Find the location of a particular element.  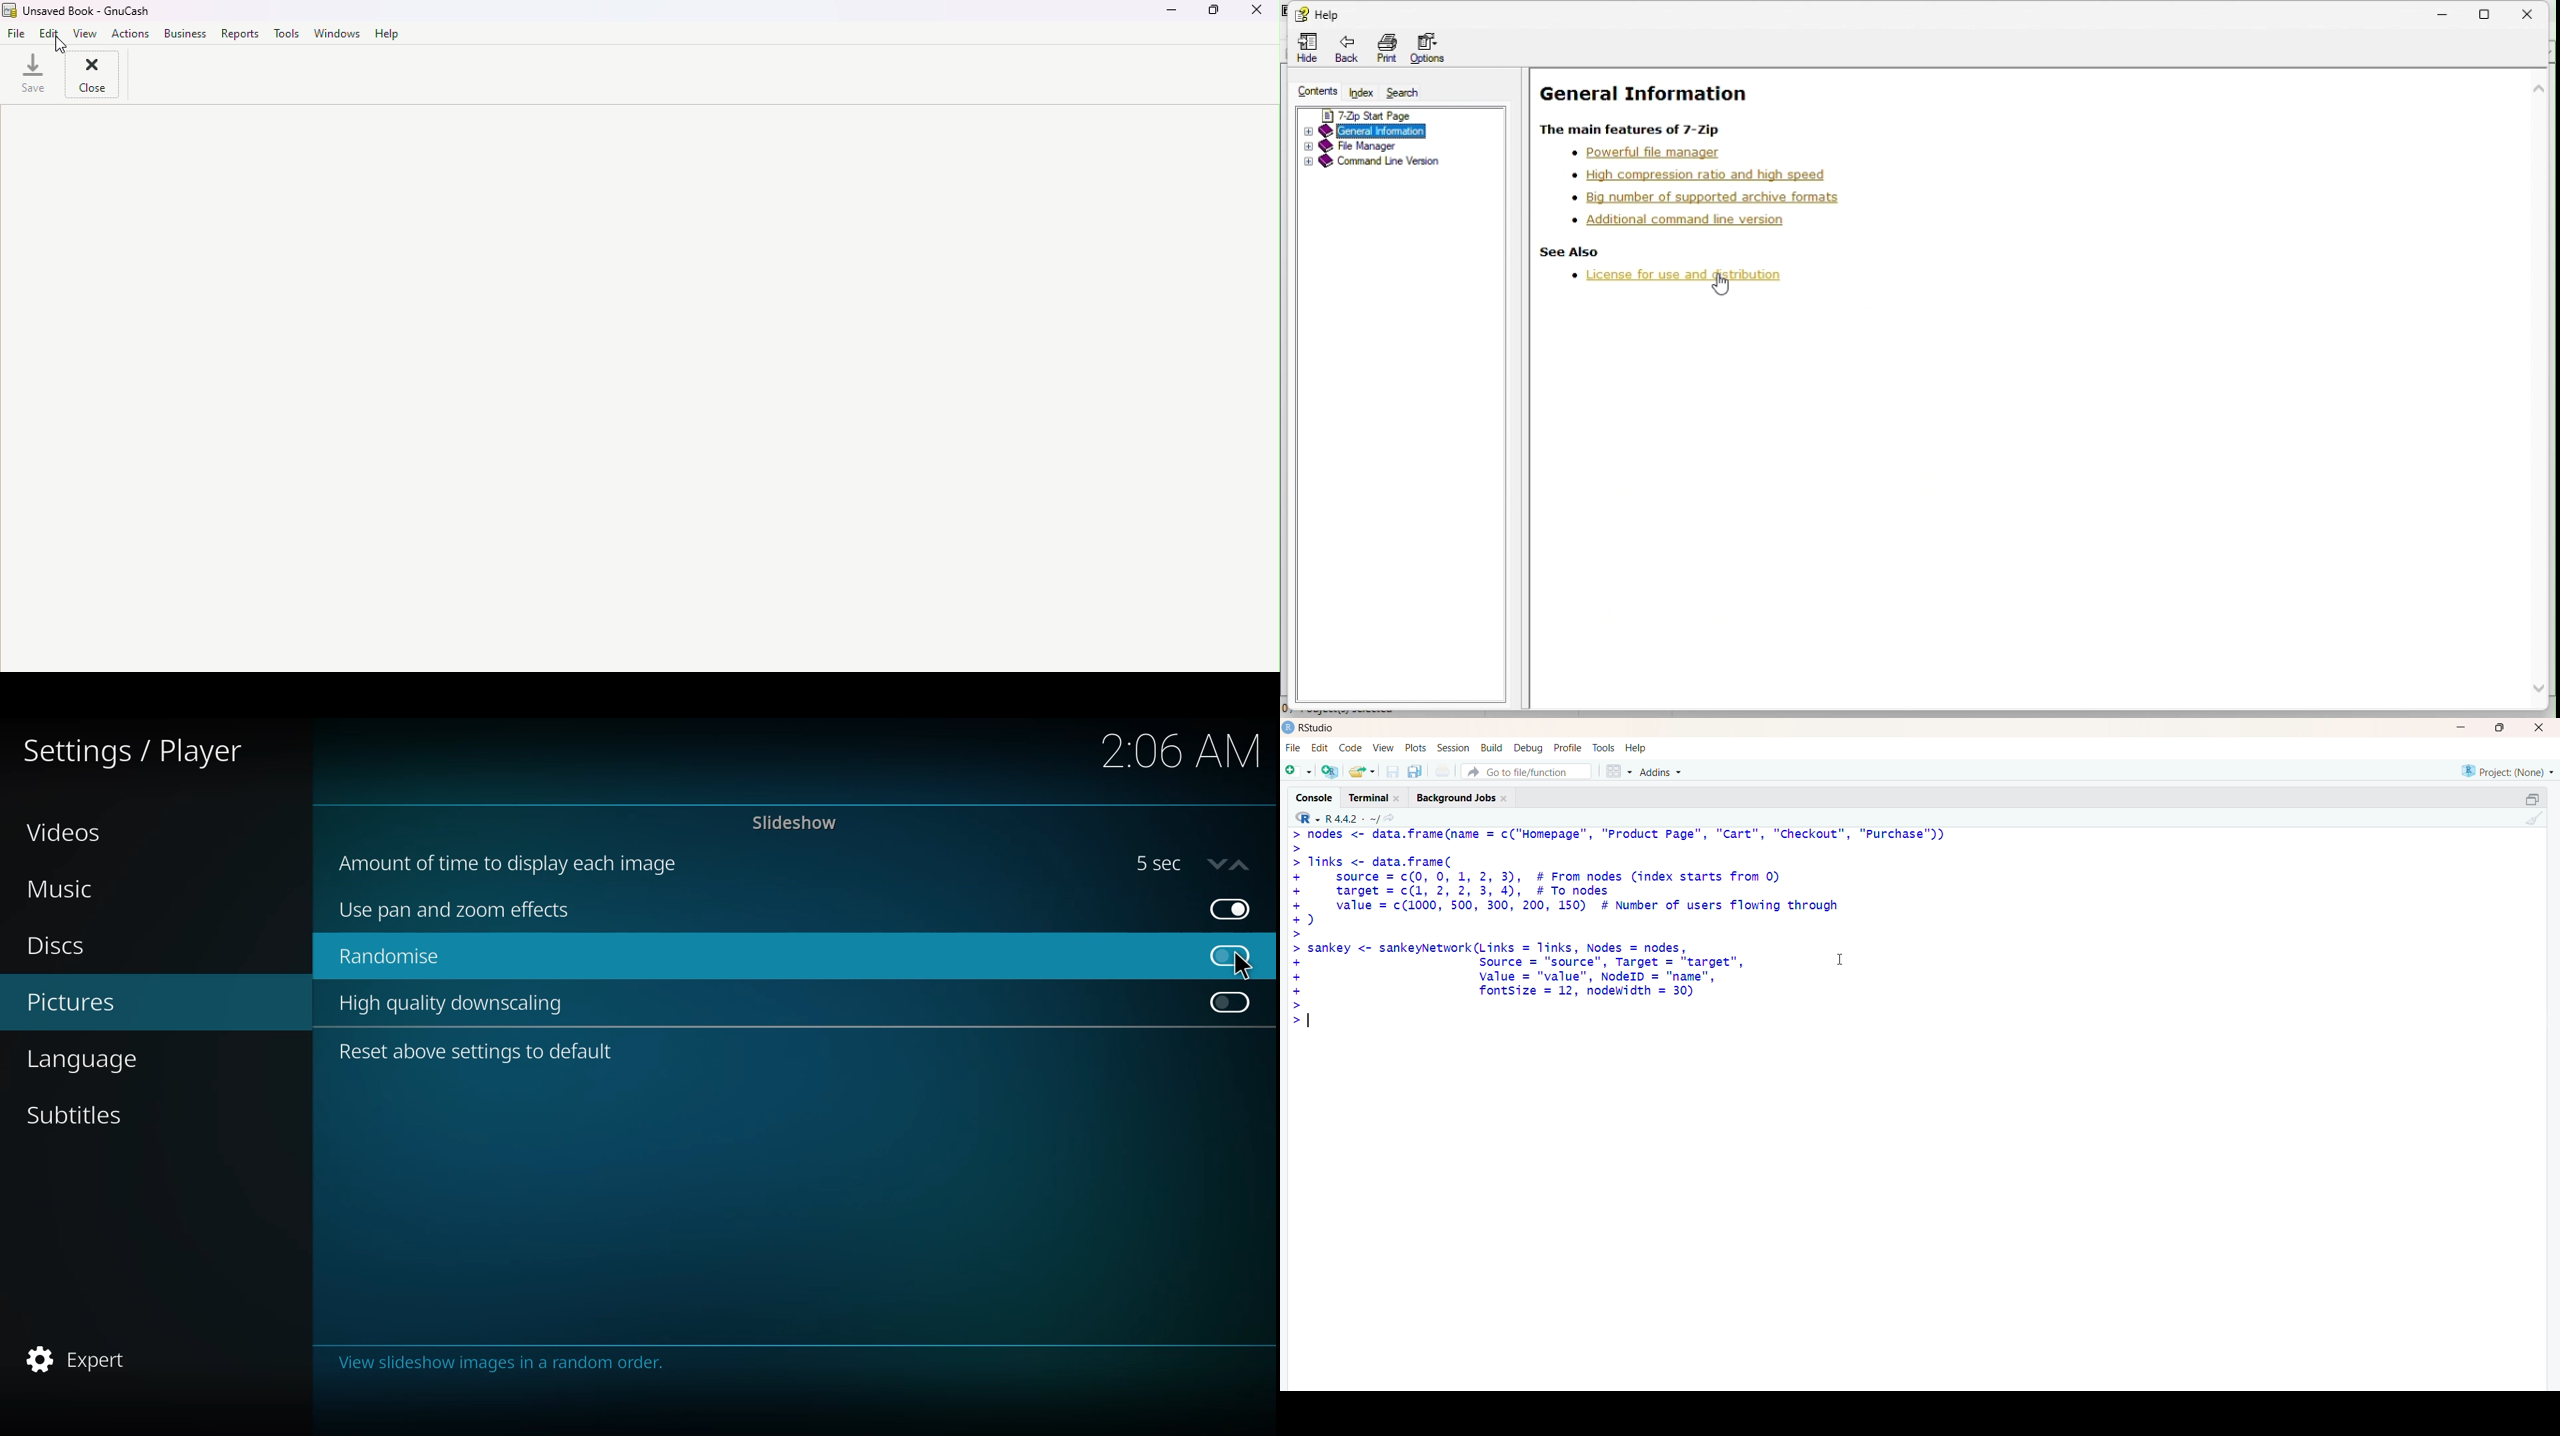

copy is located at coordinates (2523, 797).